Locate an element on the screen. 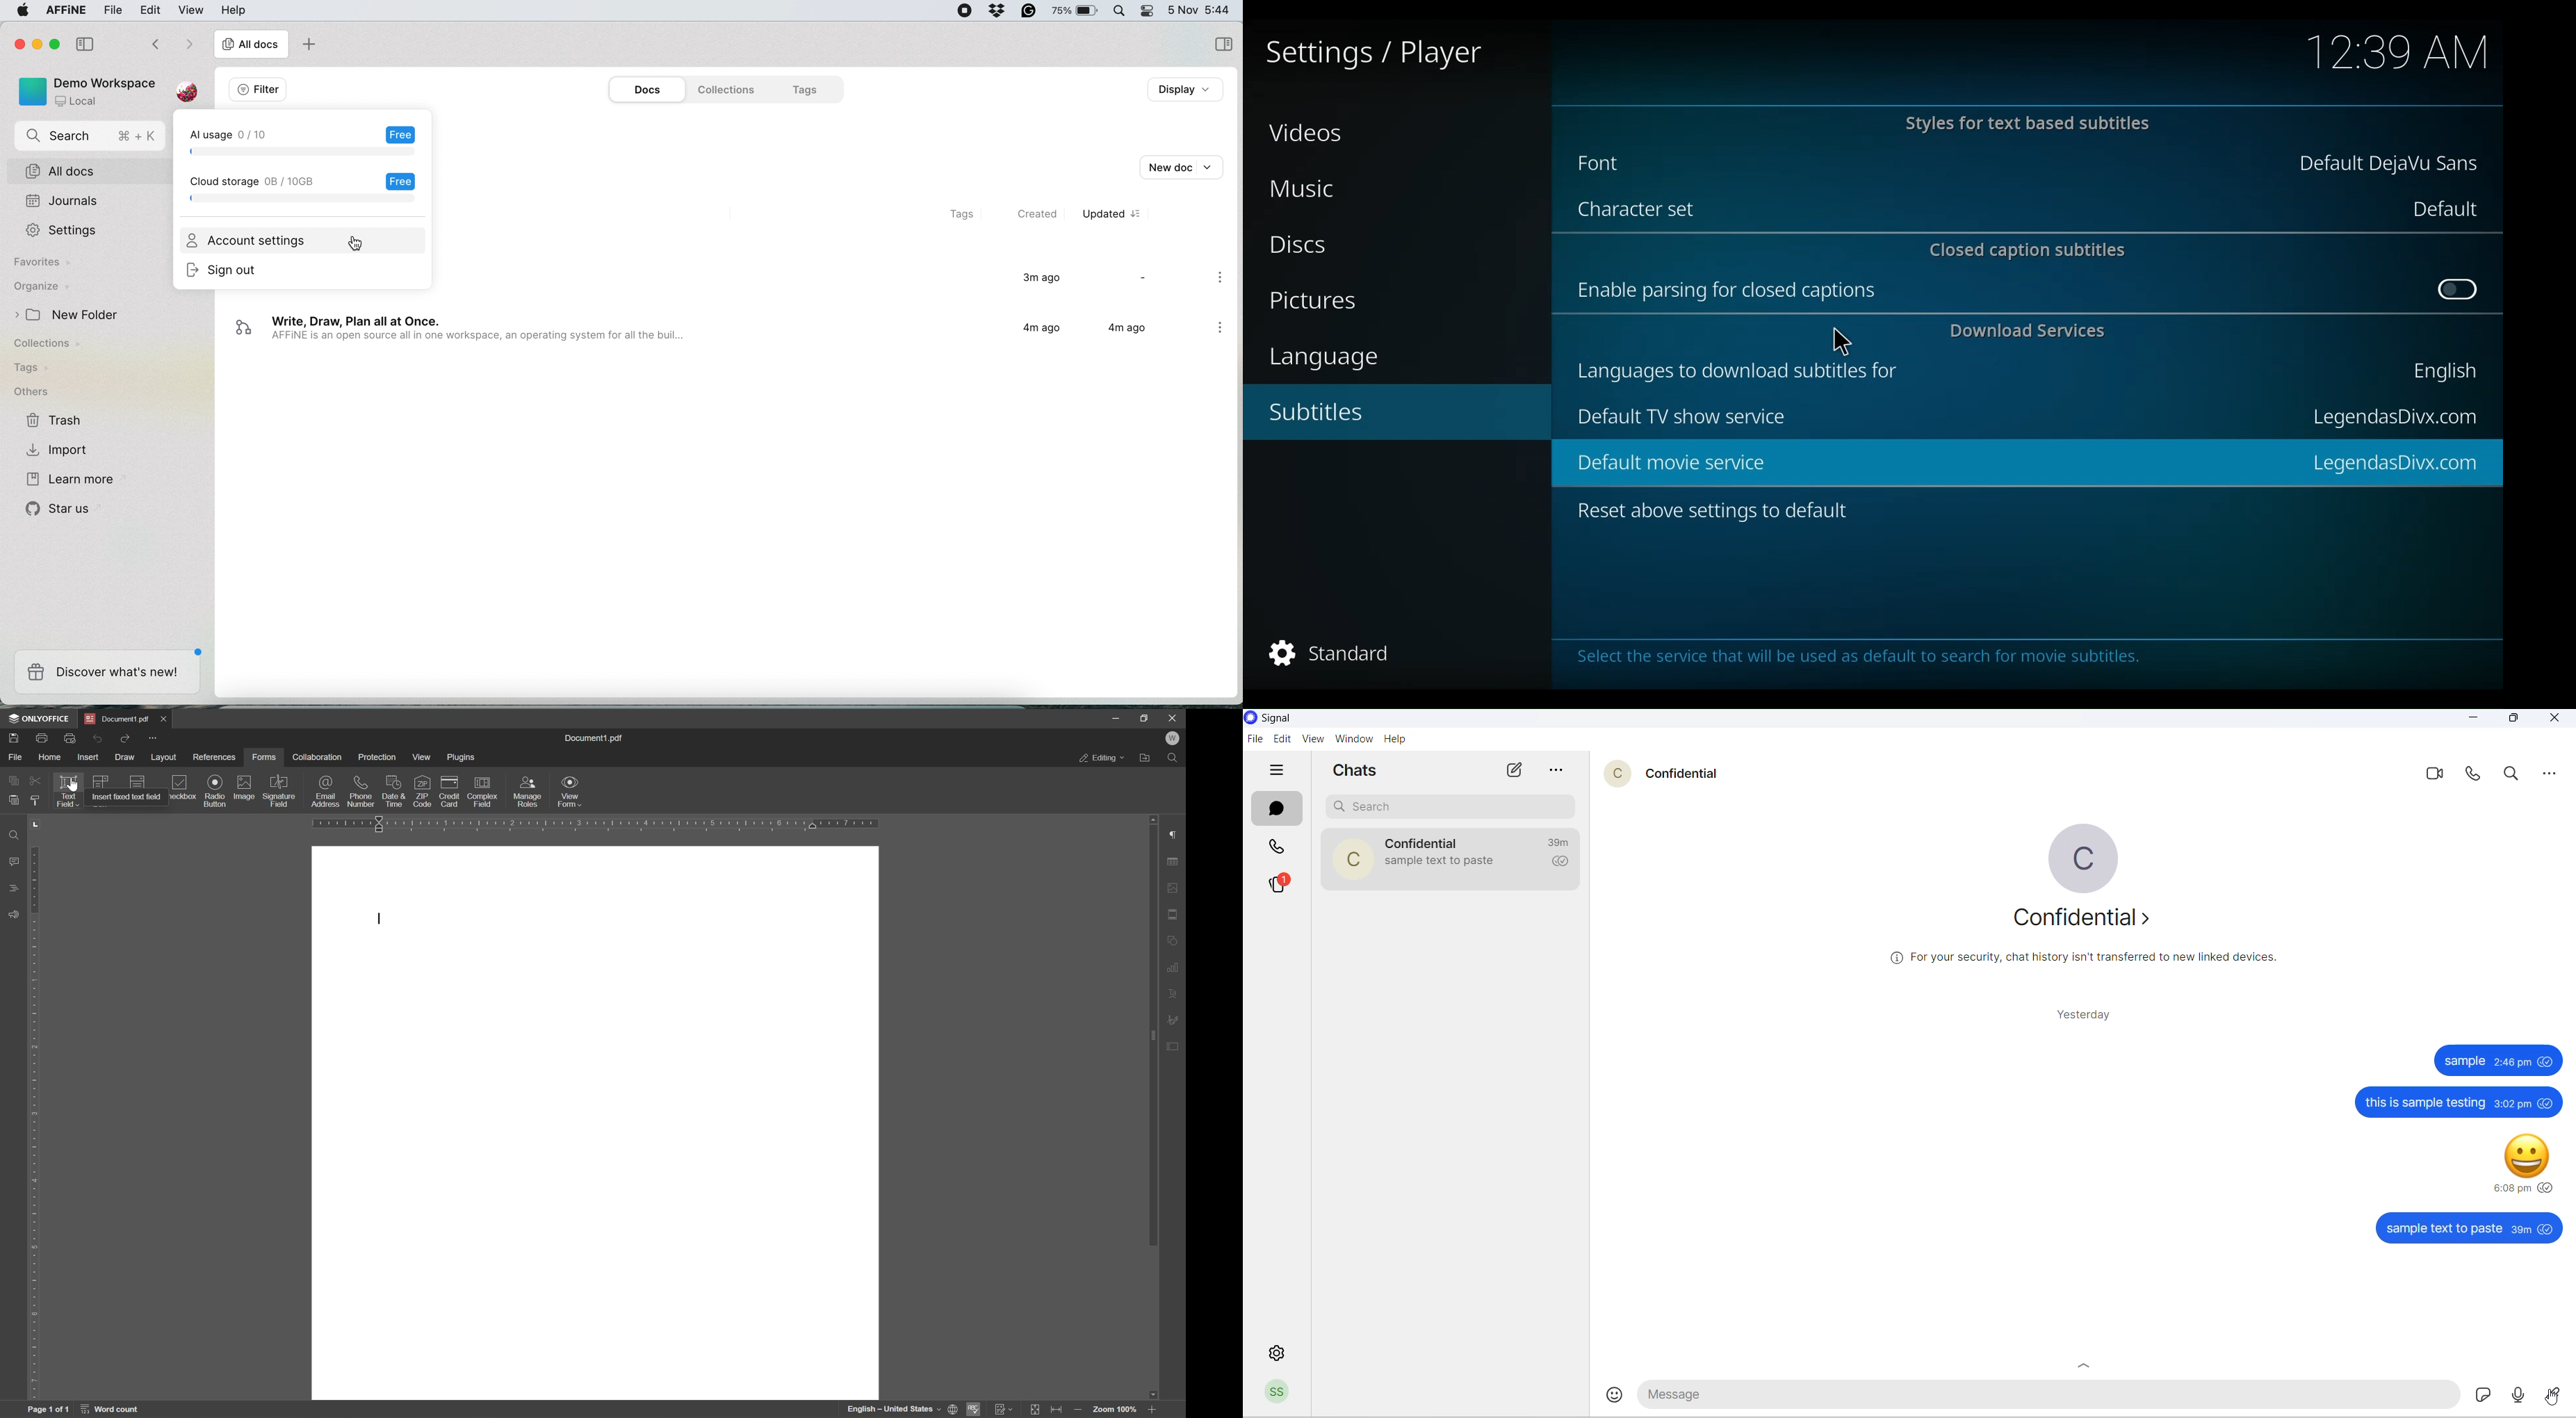 This screenshot has width=2576, height=1428. paste is located at coordinates (13, 800).